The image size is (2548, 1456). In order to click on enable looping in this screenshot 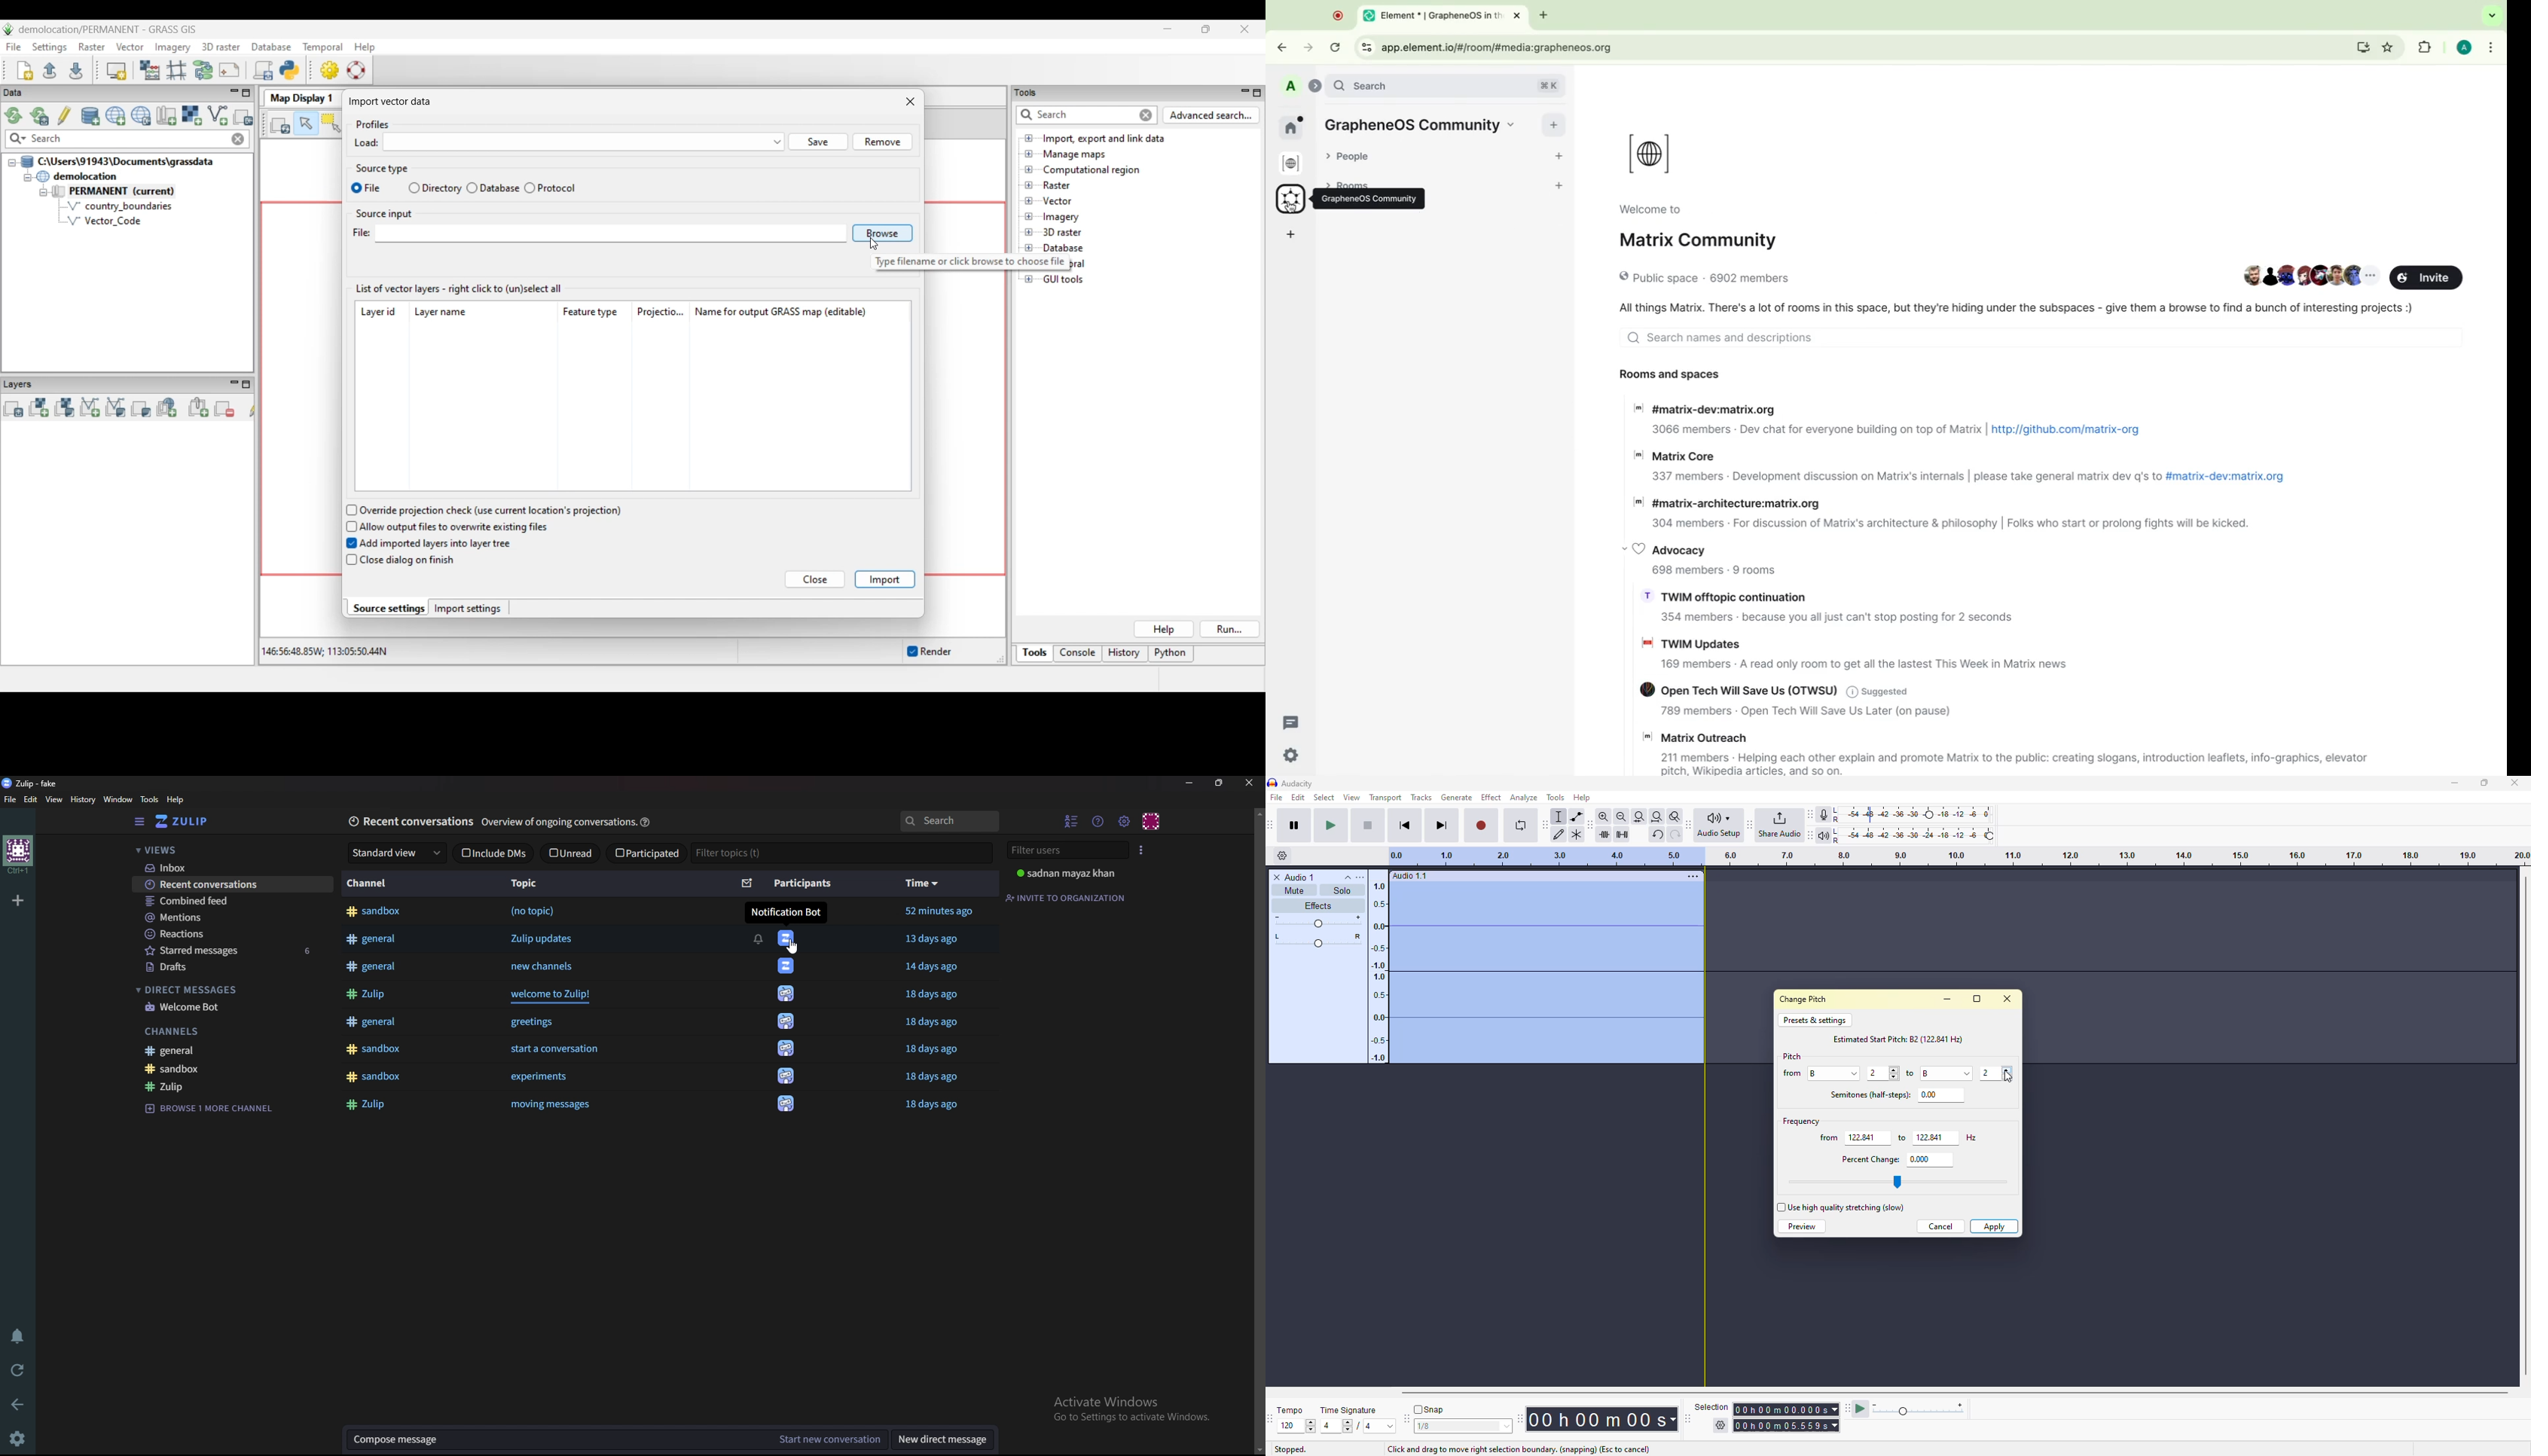, I will do `click(1521, 825)`.